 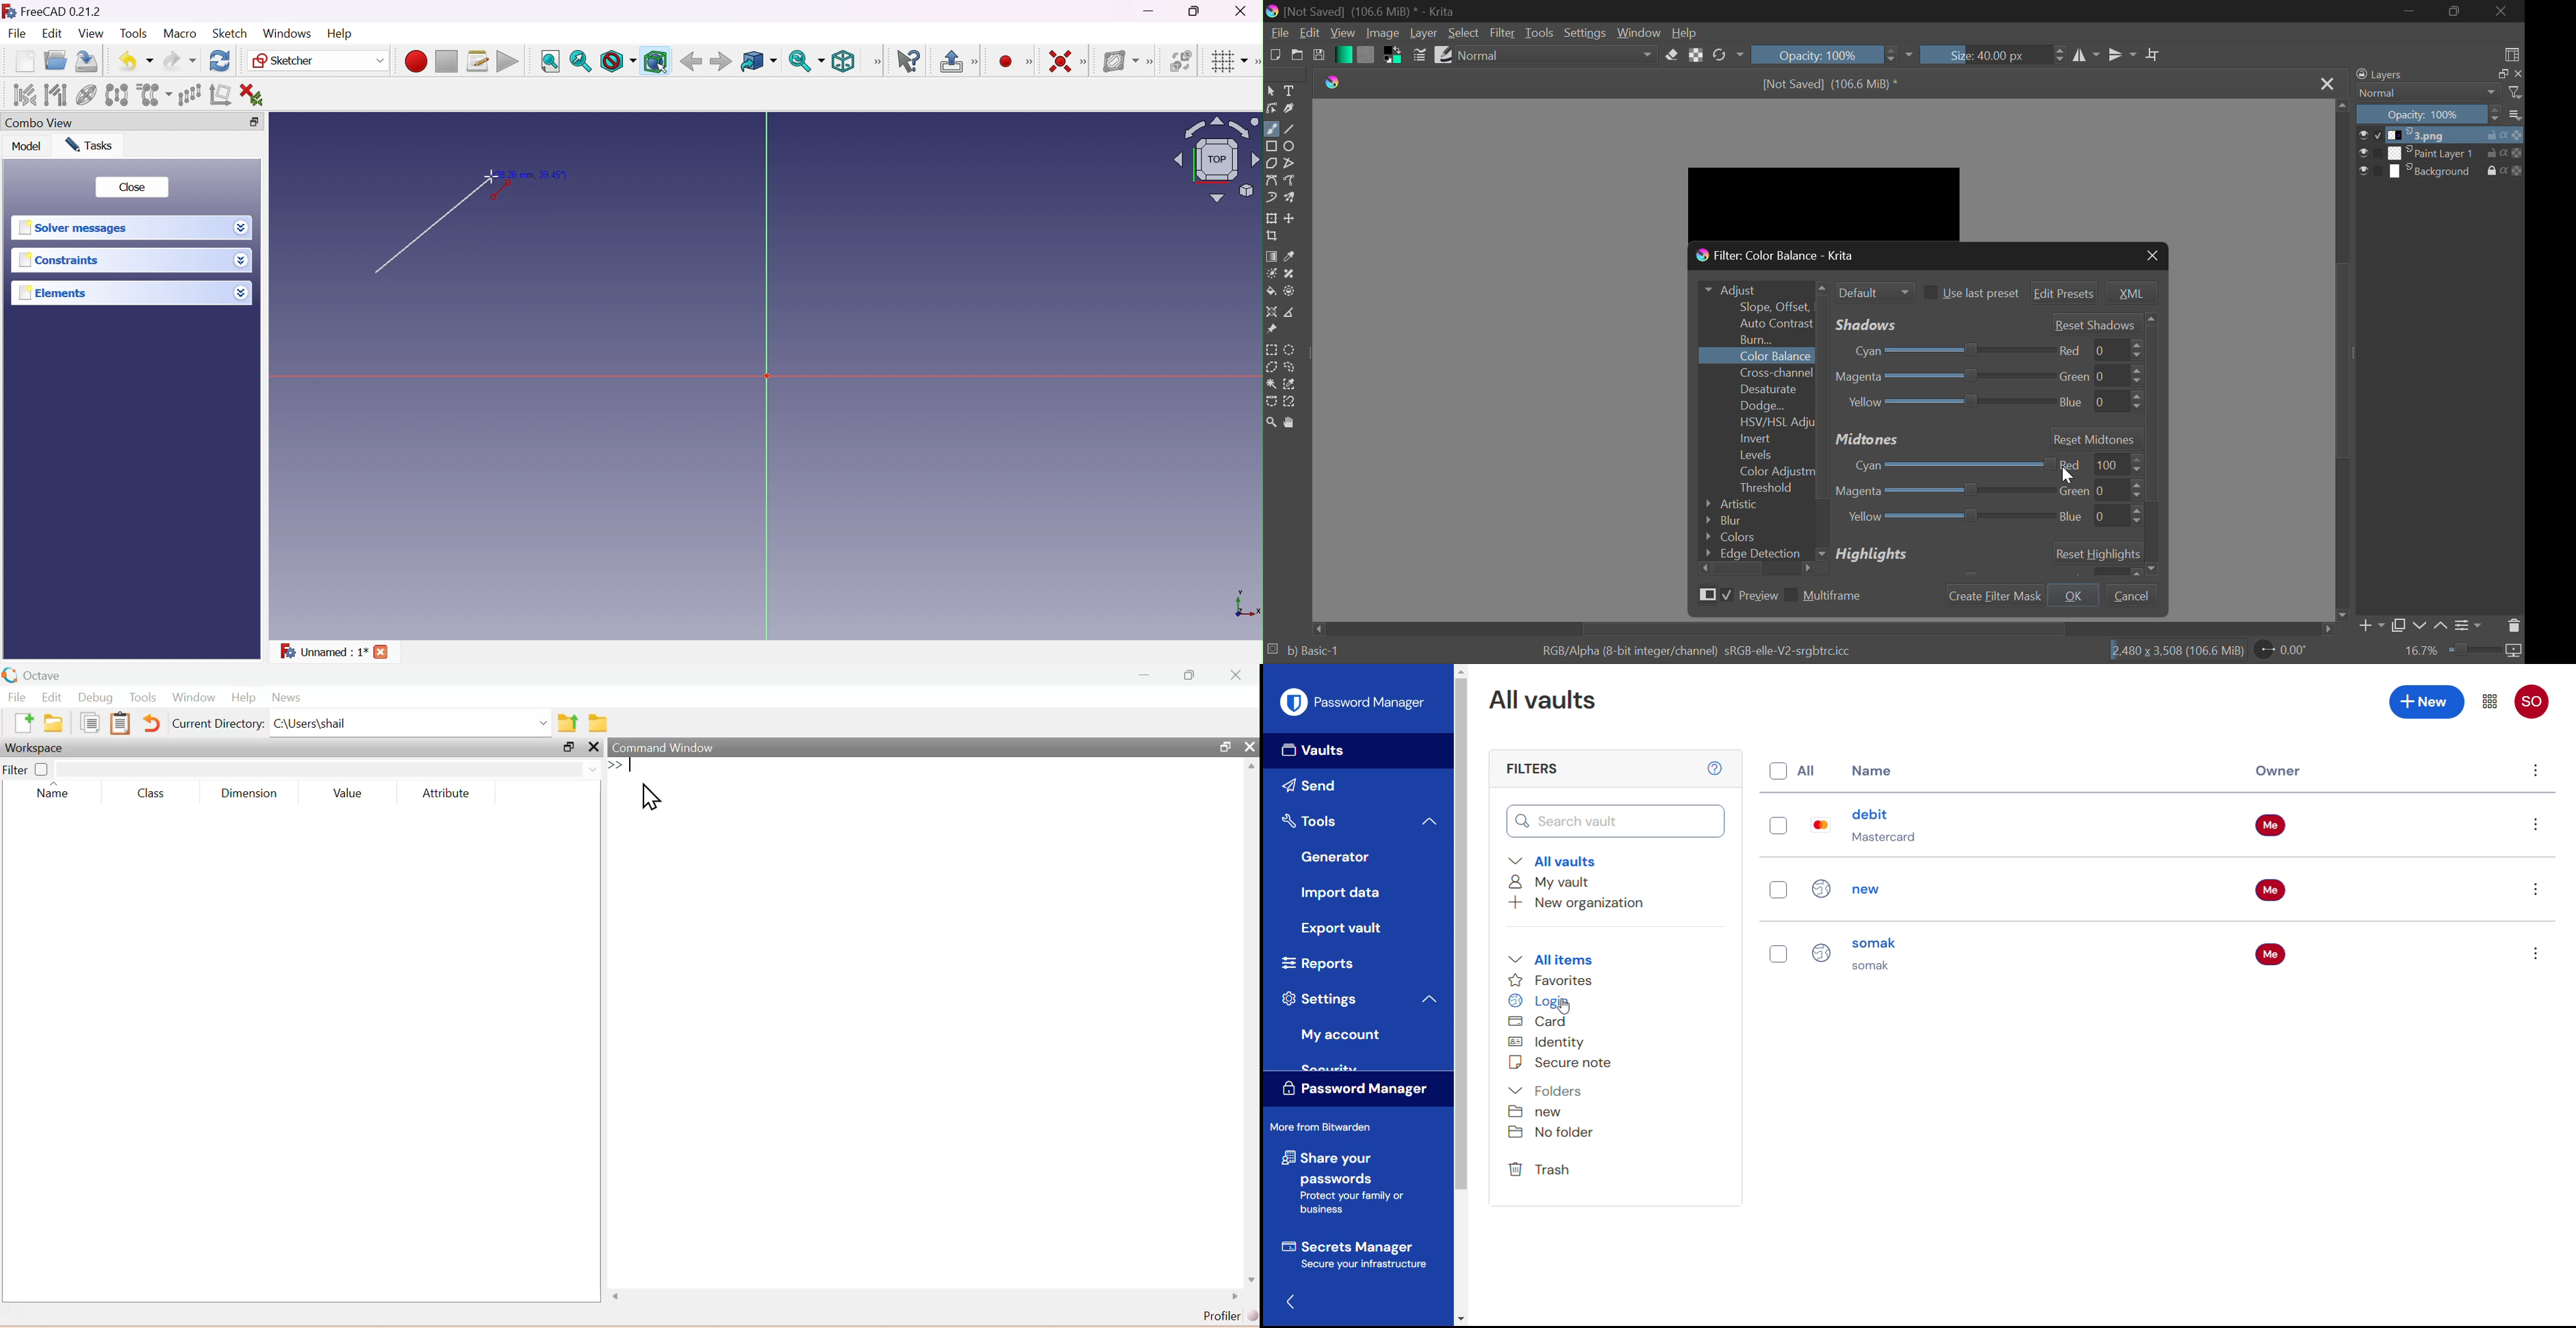 I want to click on Magenta-Green Adjustment Slider , so click(x=1945, y=492).